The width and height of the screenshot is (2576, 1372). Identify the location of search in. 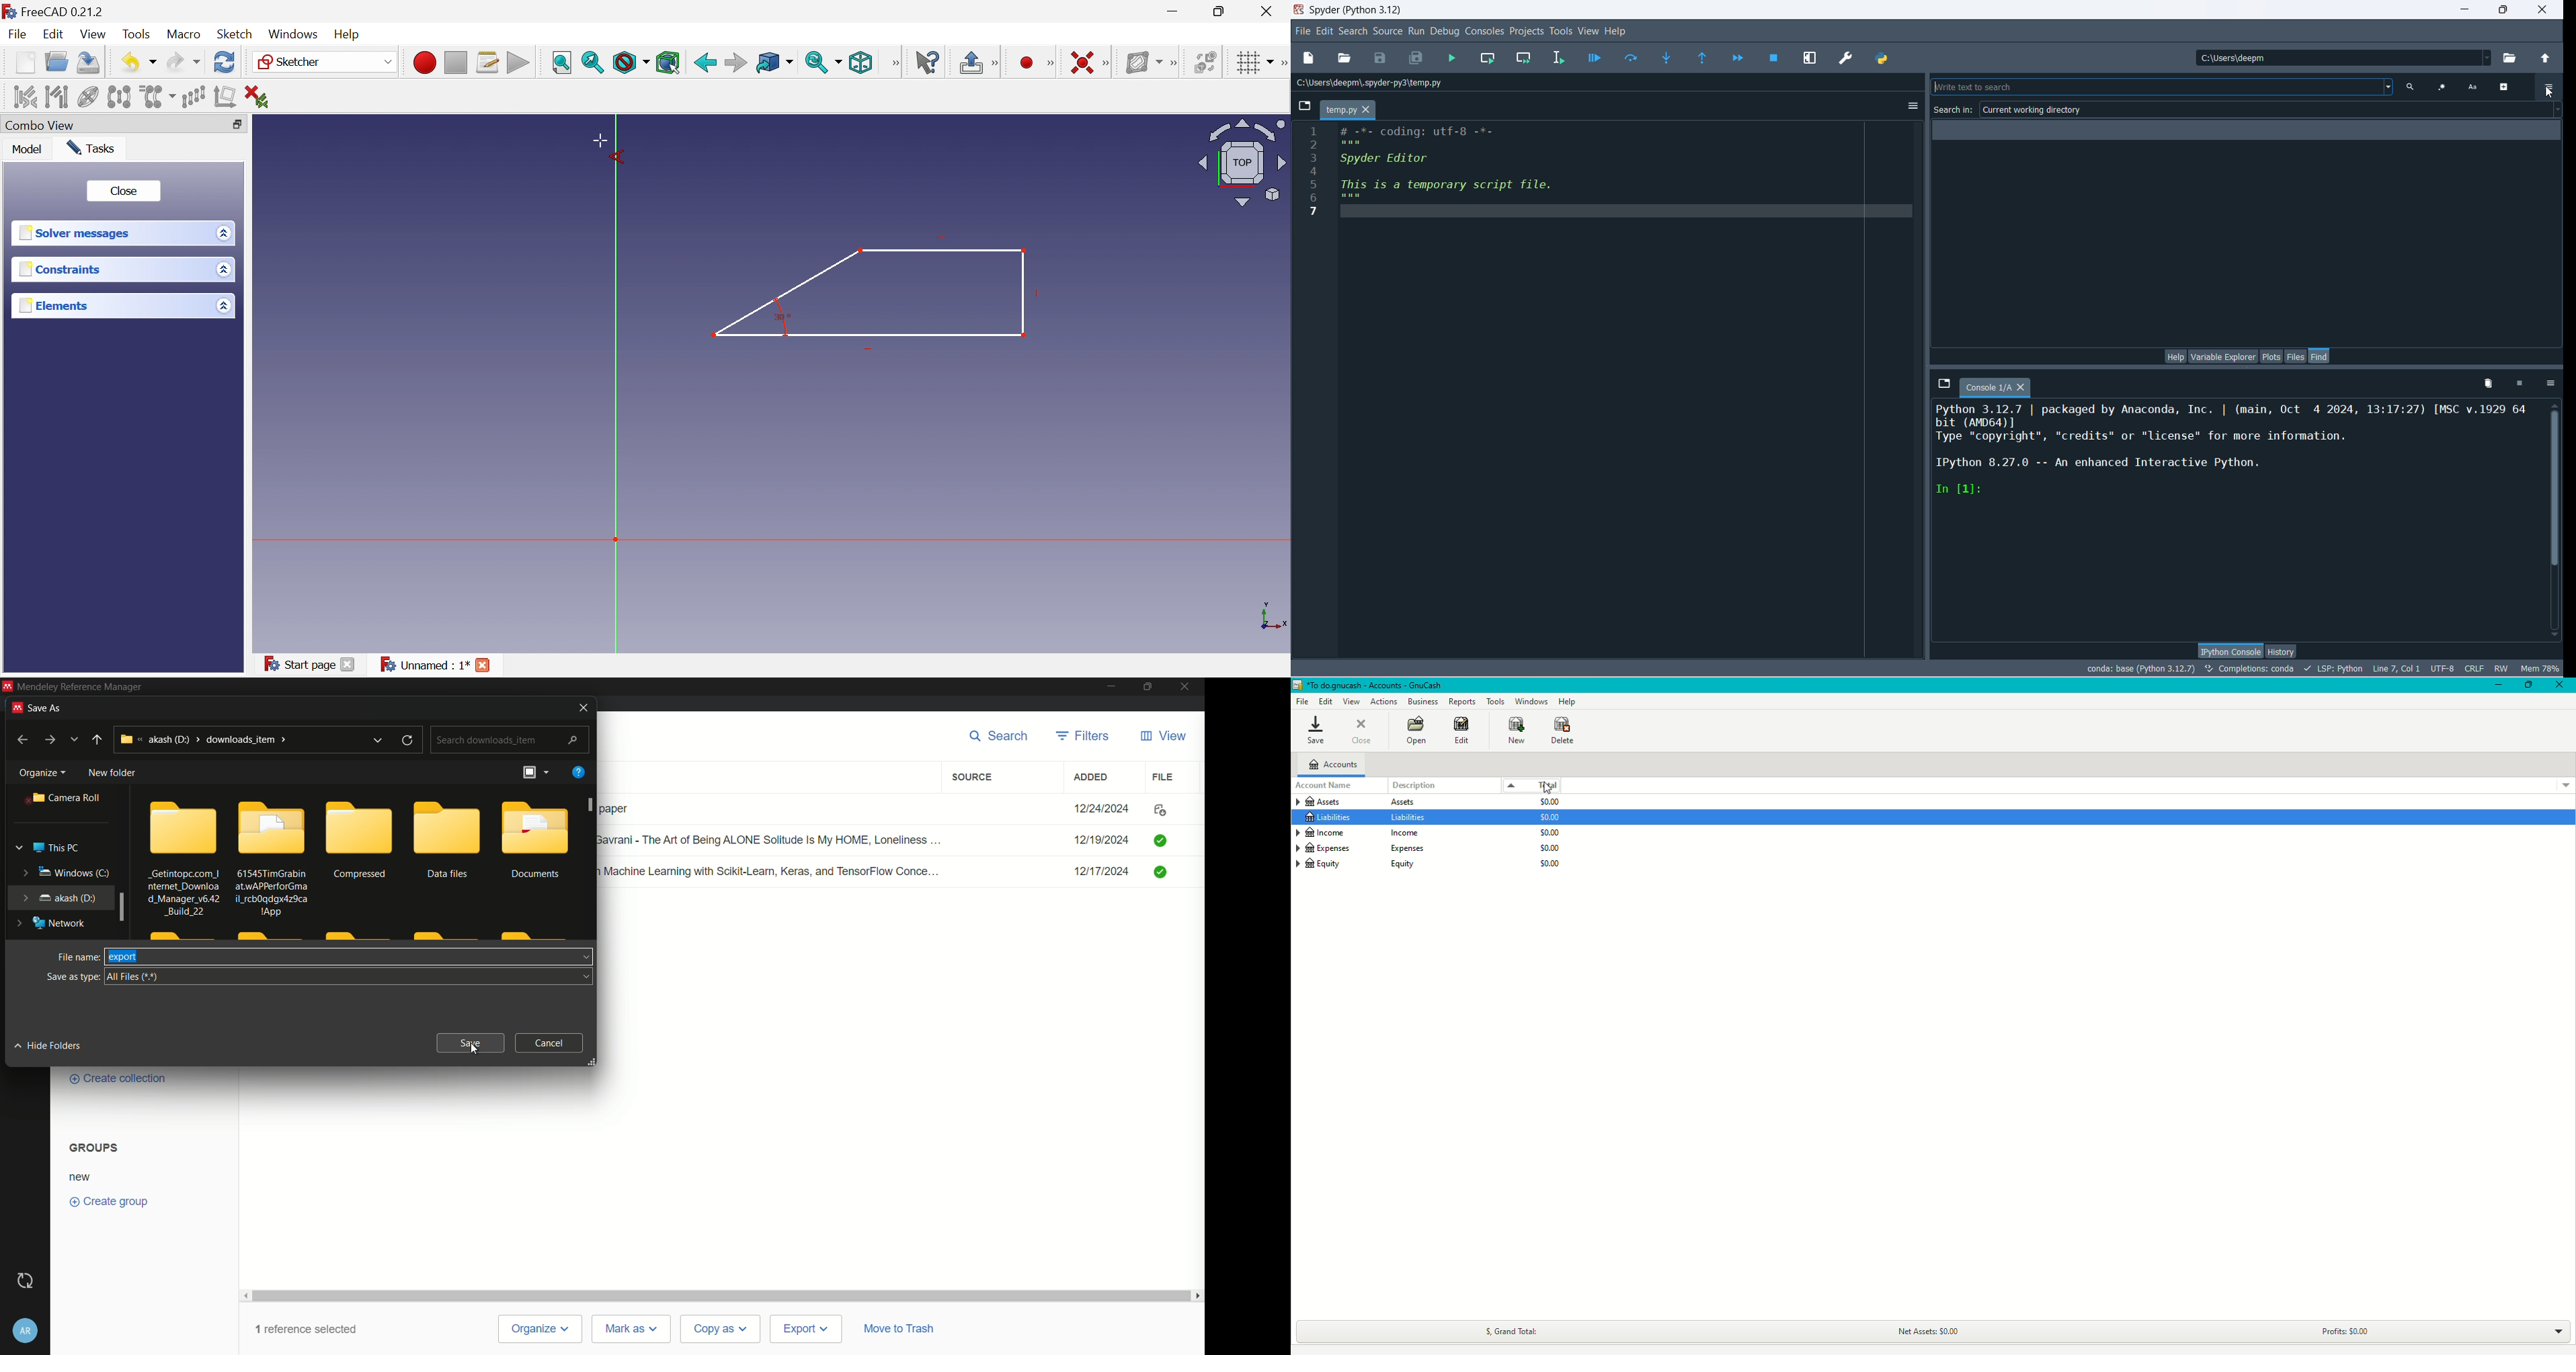
(1954, 109).